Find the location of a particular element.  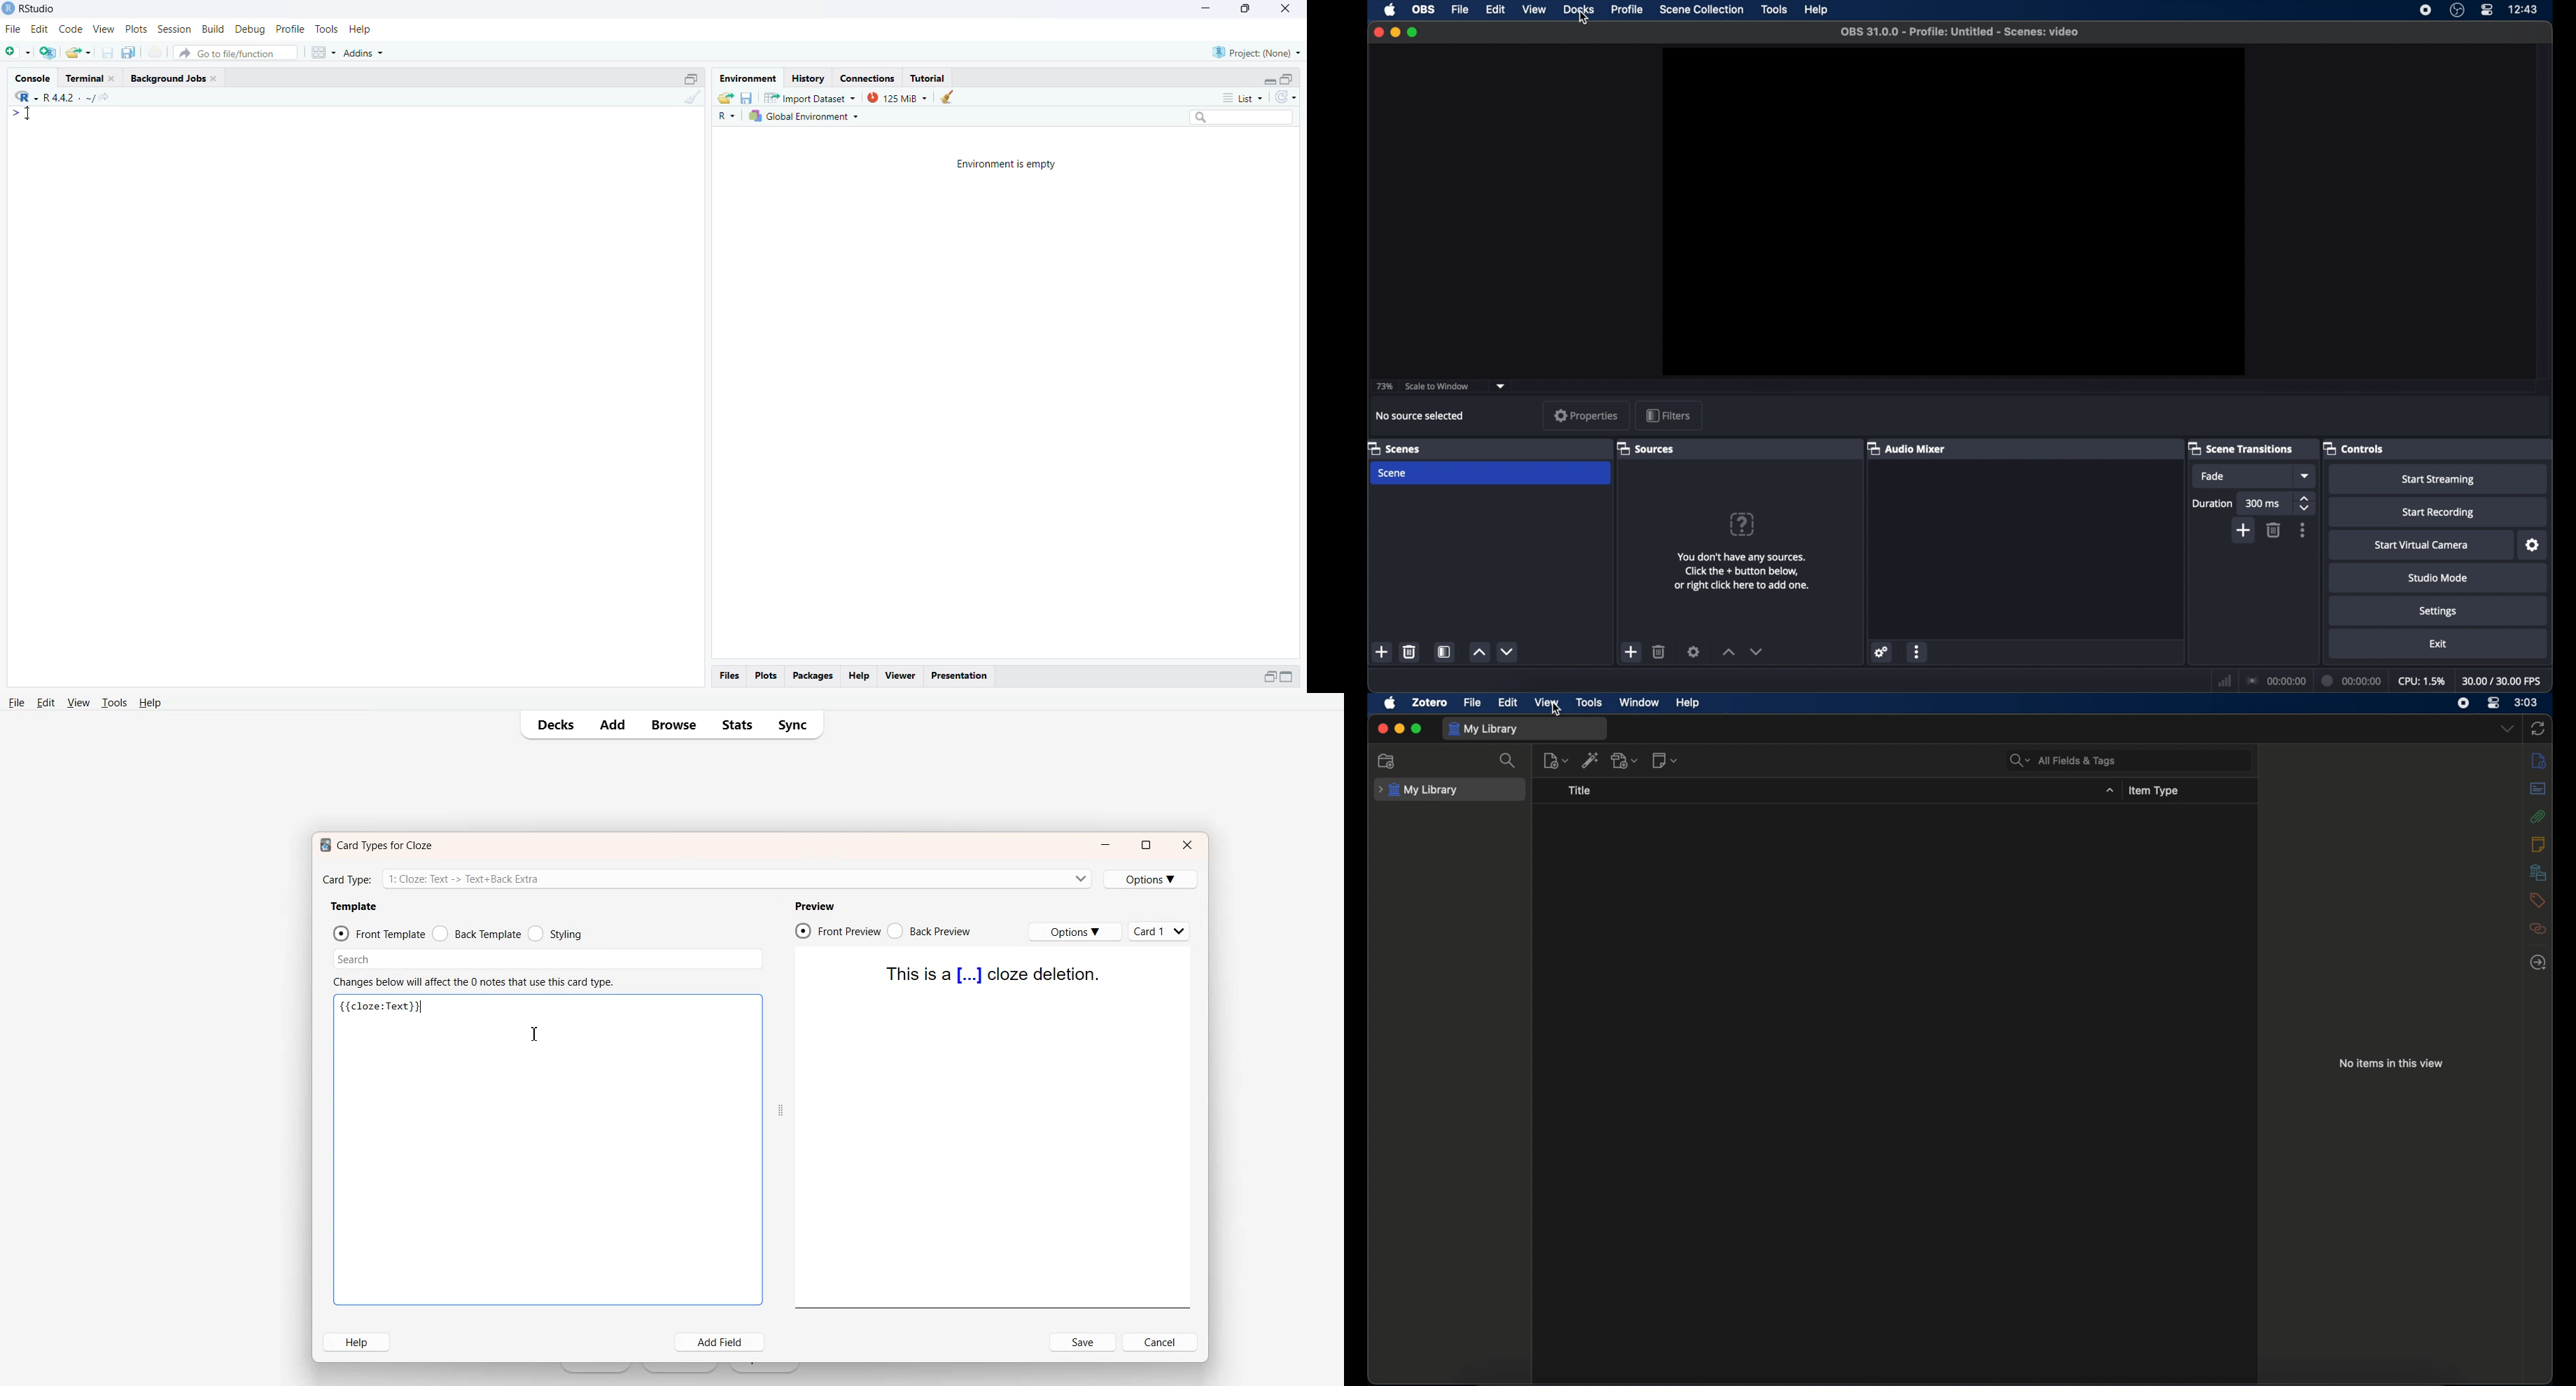

profile is located at coordinates (1628, 10).